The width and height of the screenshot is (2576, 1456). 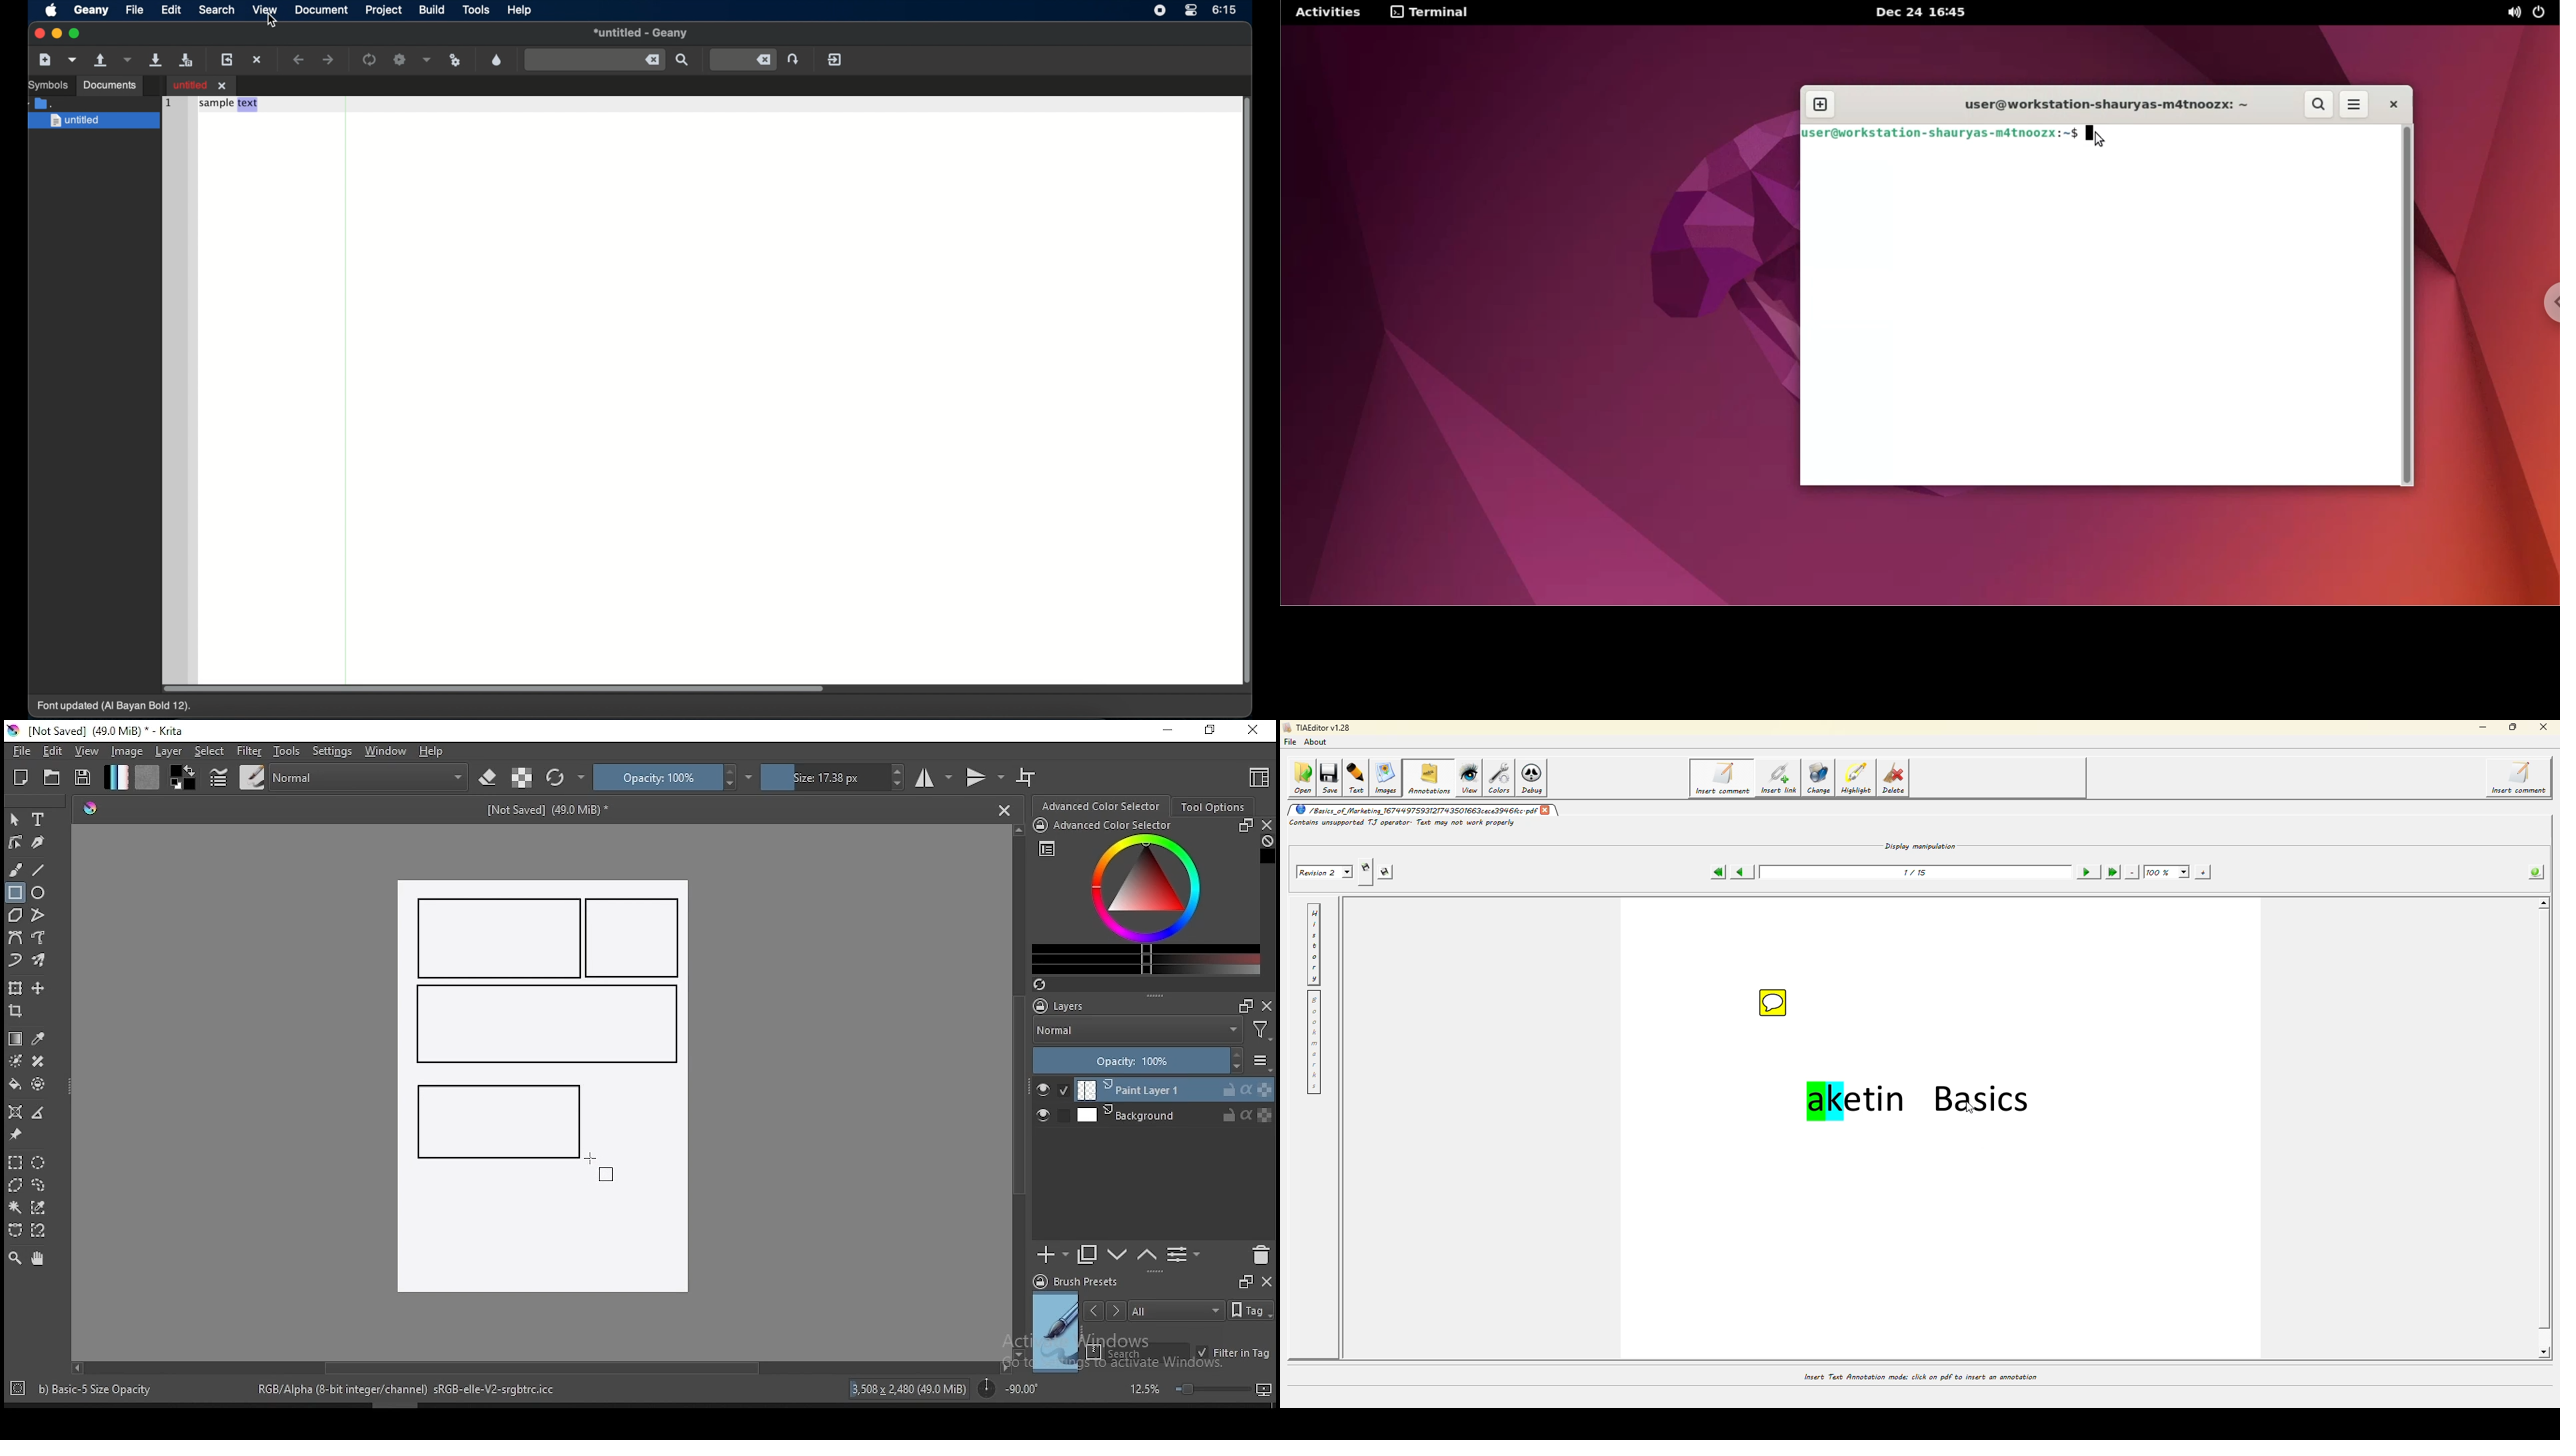 What do you see at coordinates (1245, 1281) in the screenshot?
I see `Frames` at bounding box center [1245, 1281].